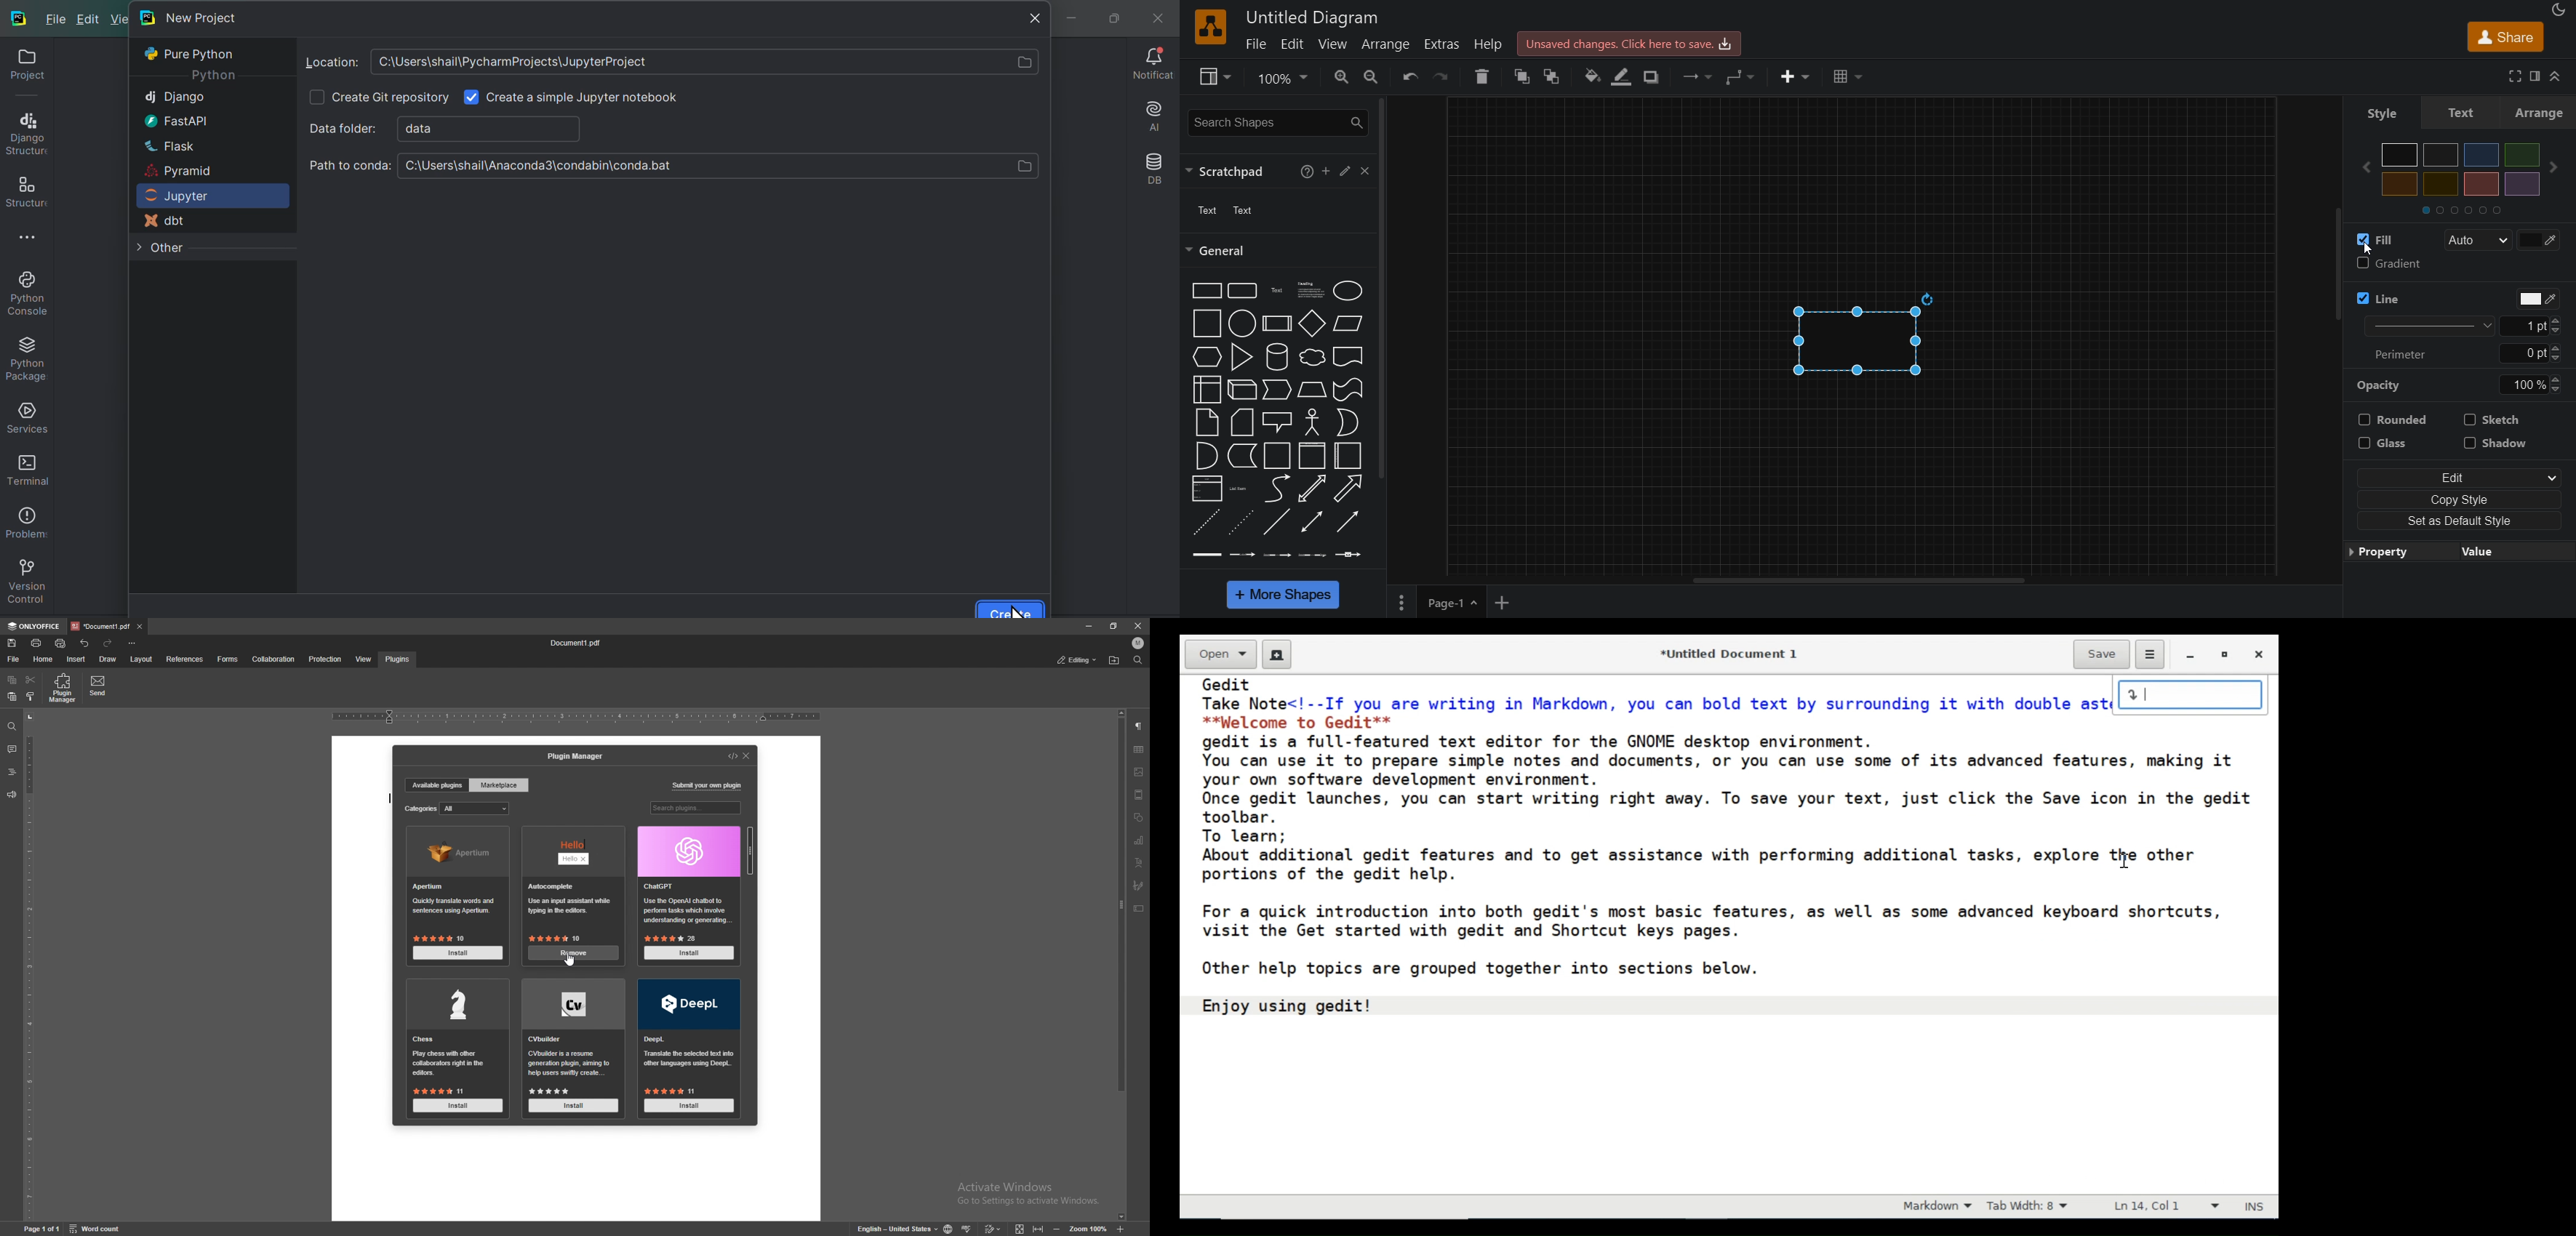 The image size is (2576, 1260). What do you see at coordinates (2497, 443) in the screenshot?
I see `shadow` at bounding box center [2497, 443].